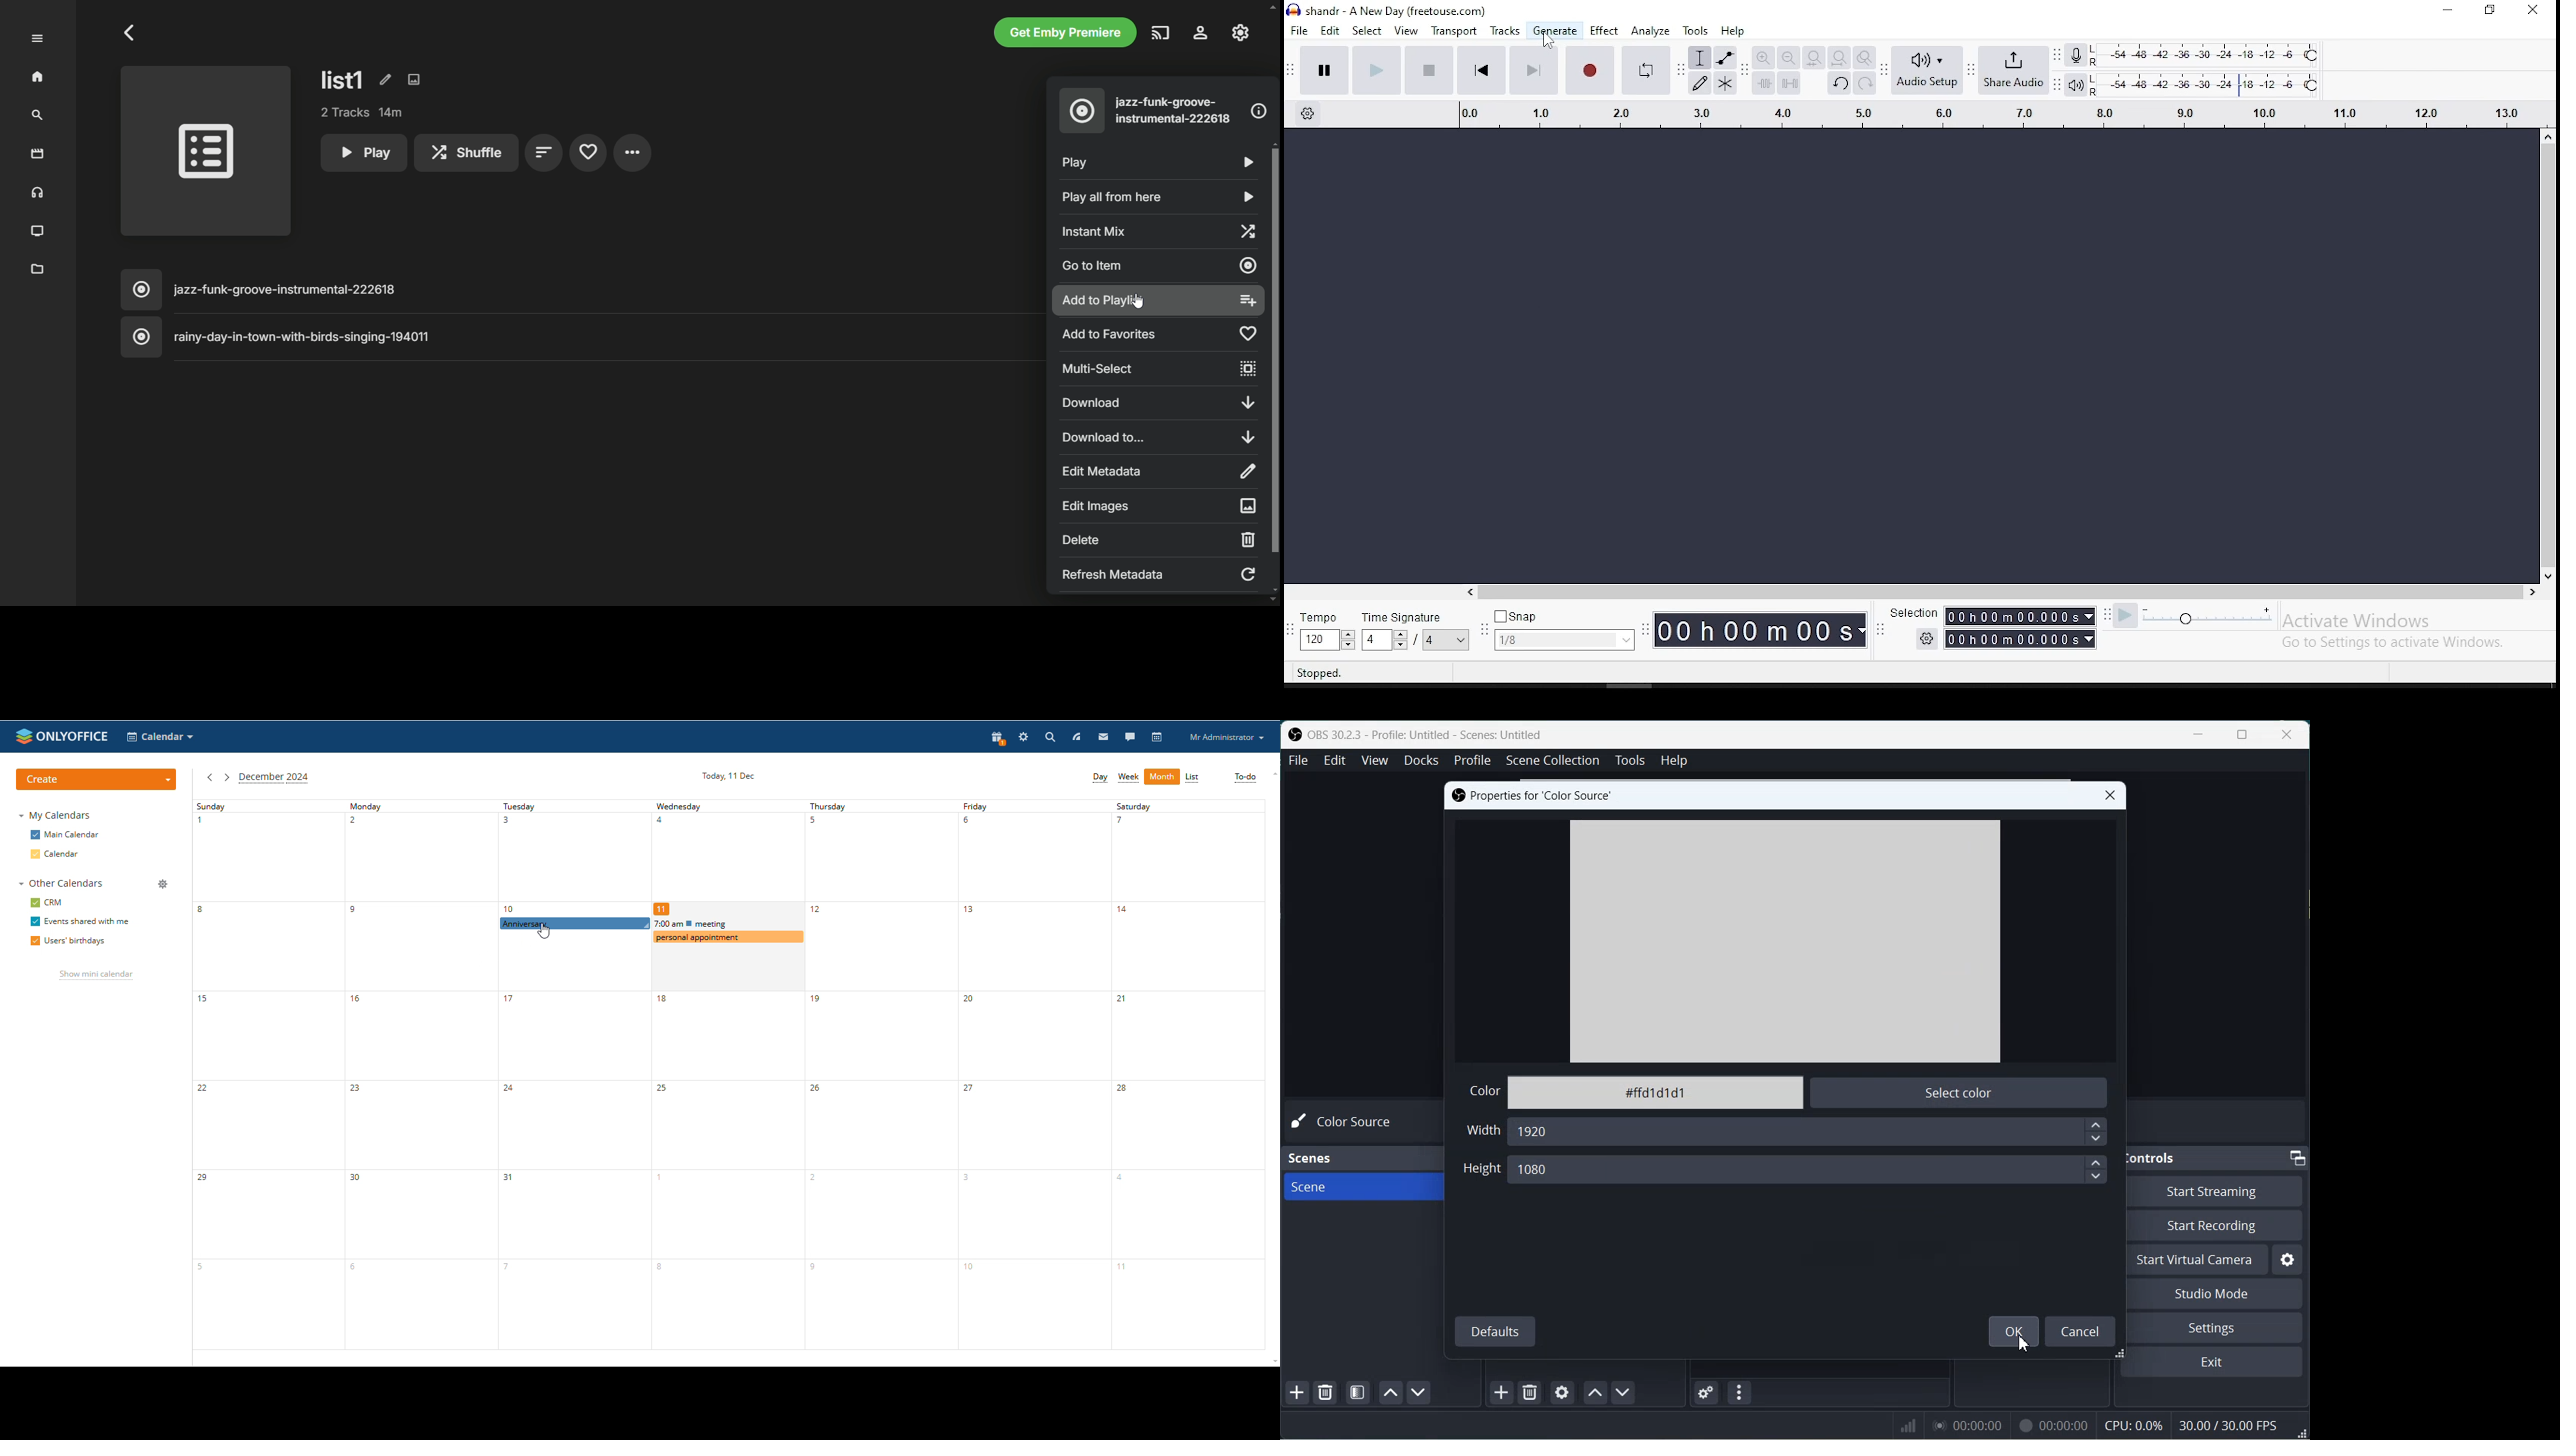 This screenshot has height=1456, width=2576. I want to click on Move scene Down, so click(1419, 1392).